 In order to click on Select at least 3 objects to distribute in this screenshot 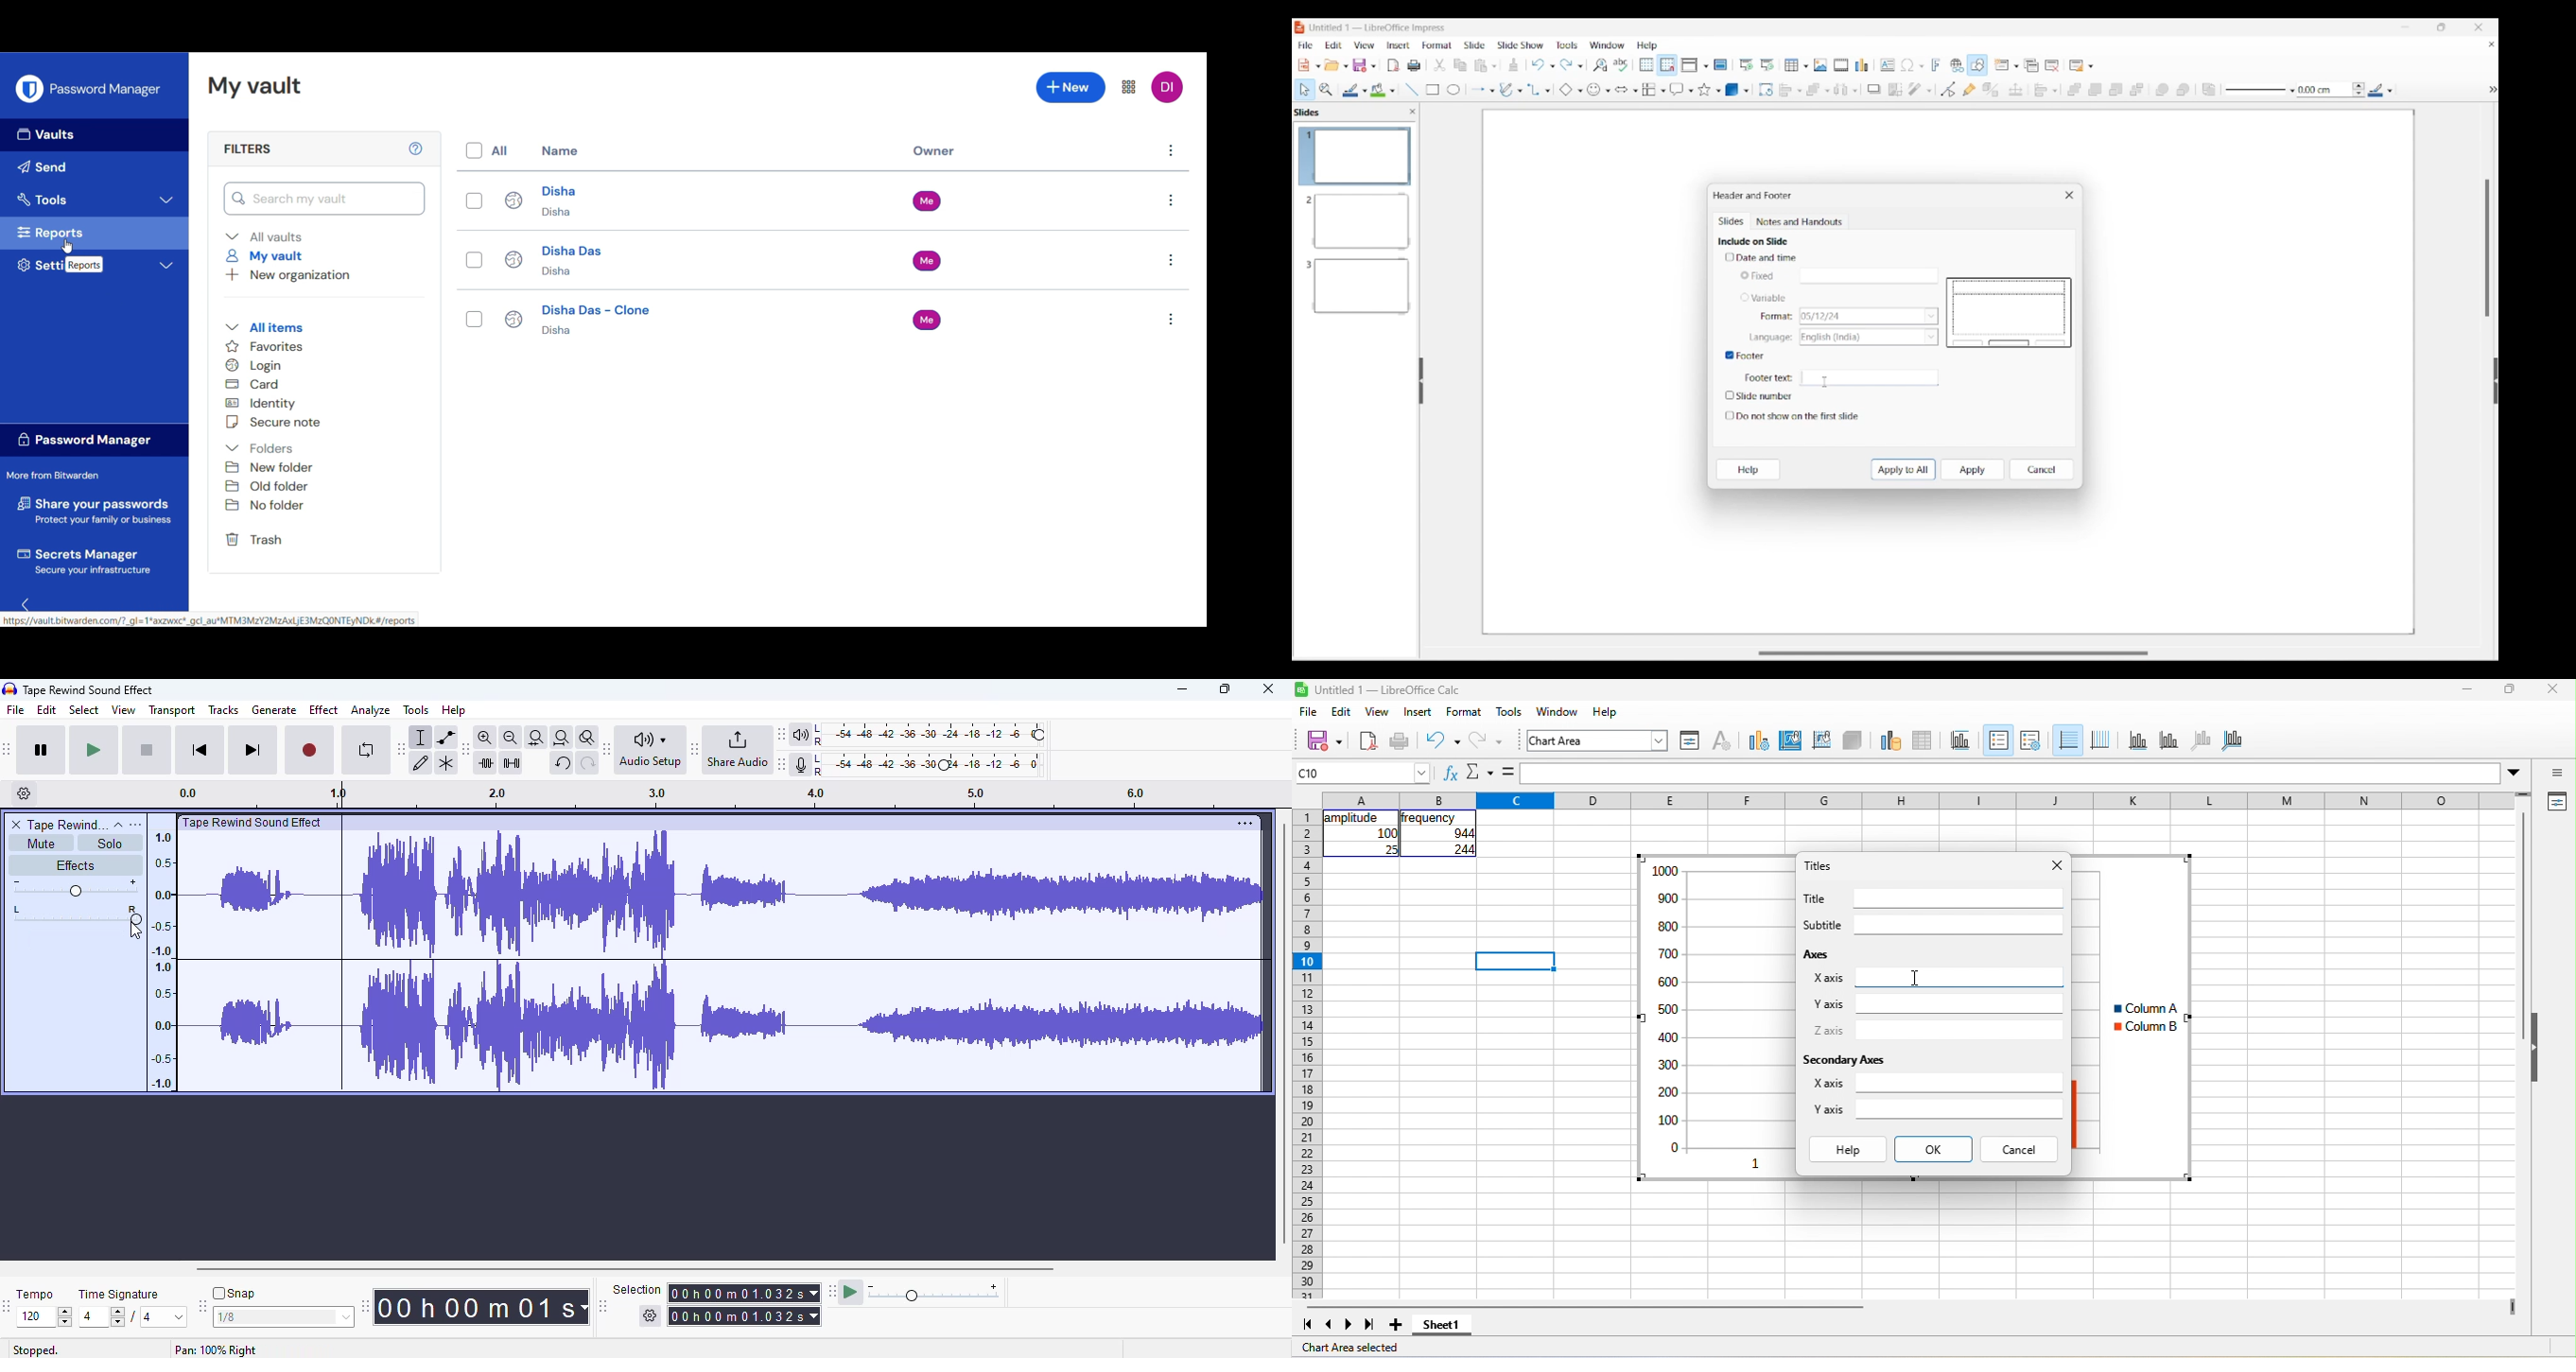, I will do `click(1846, 89)`.